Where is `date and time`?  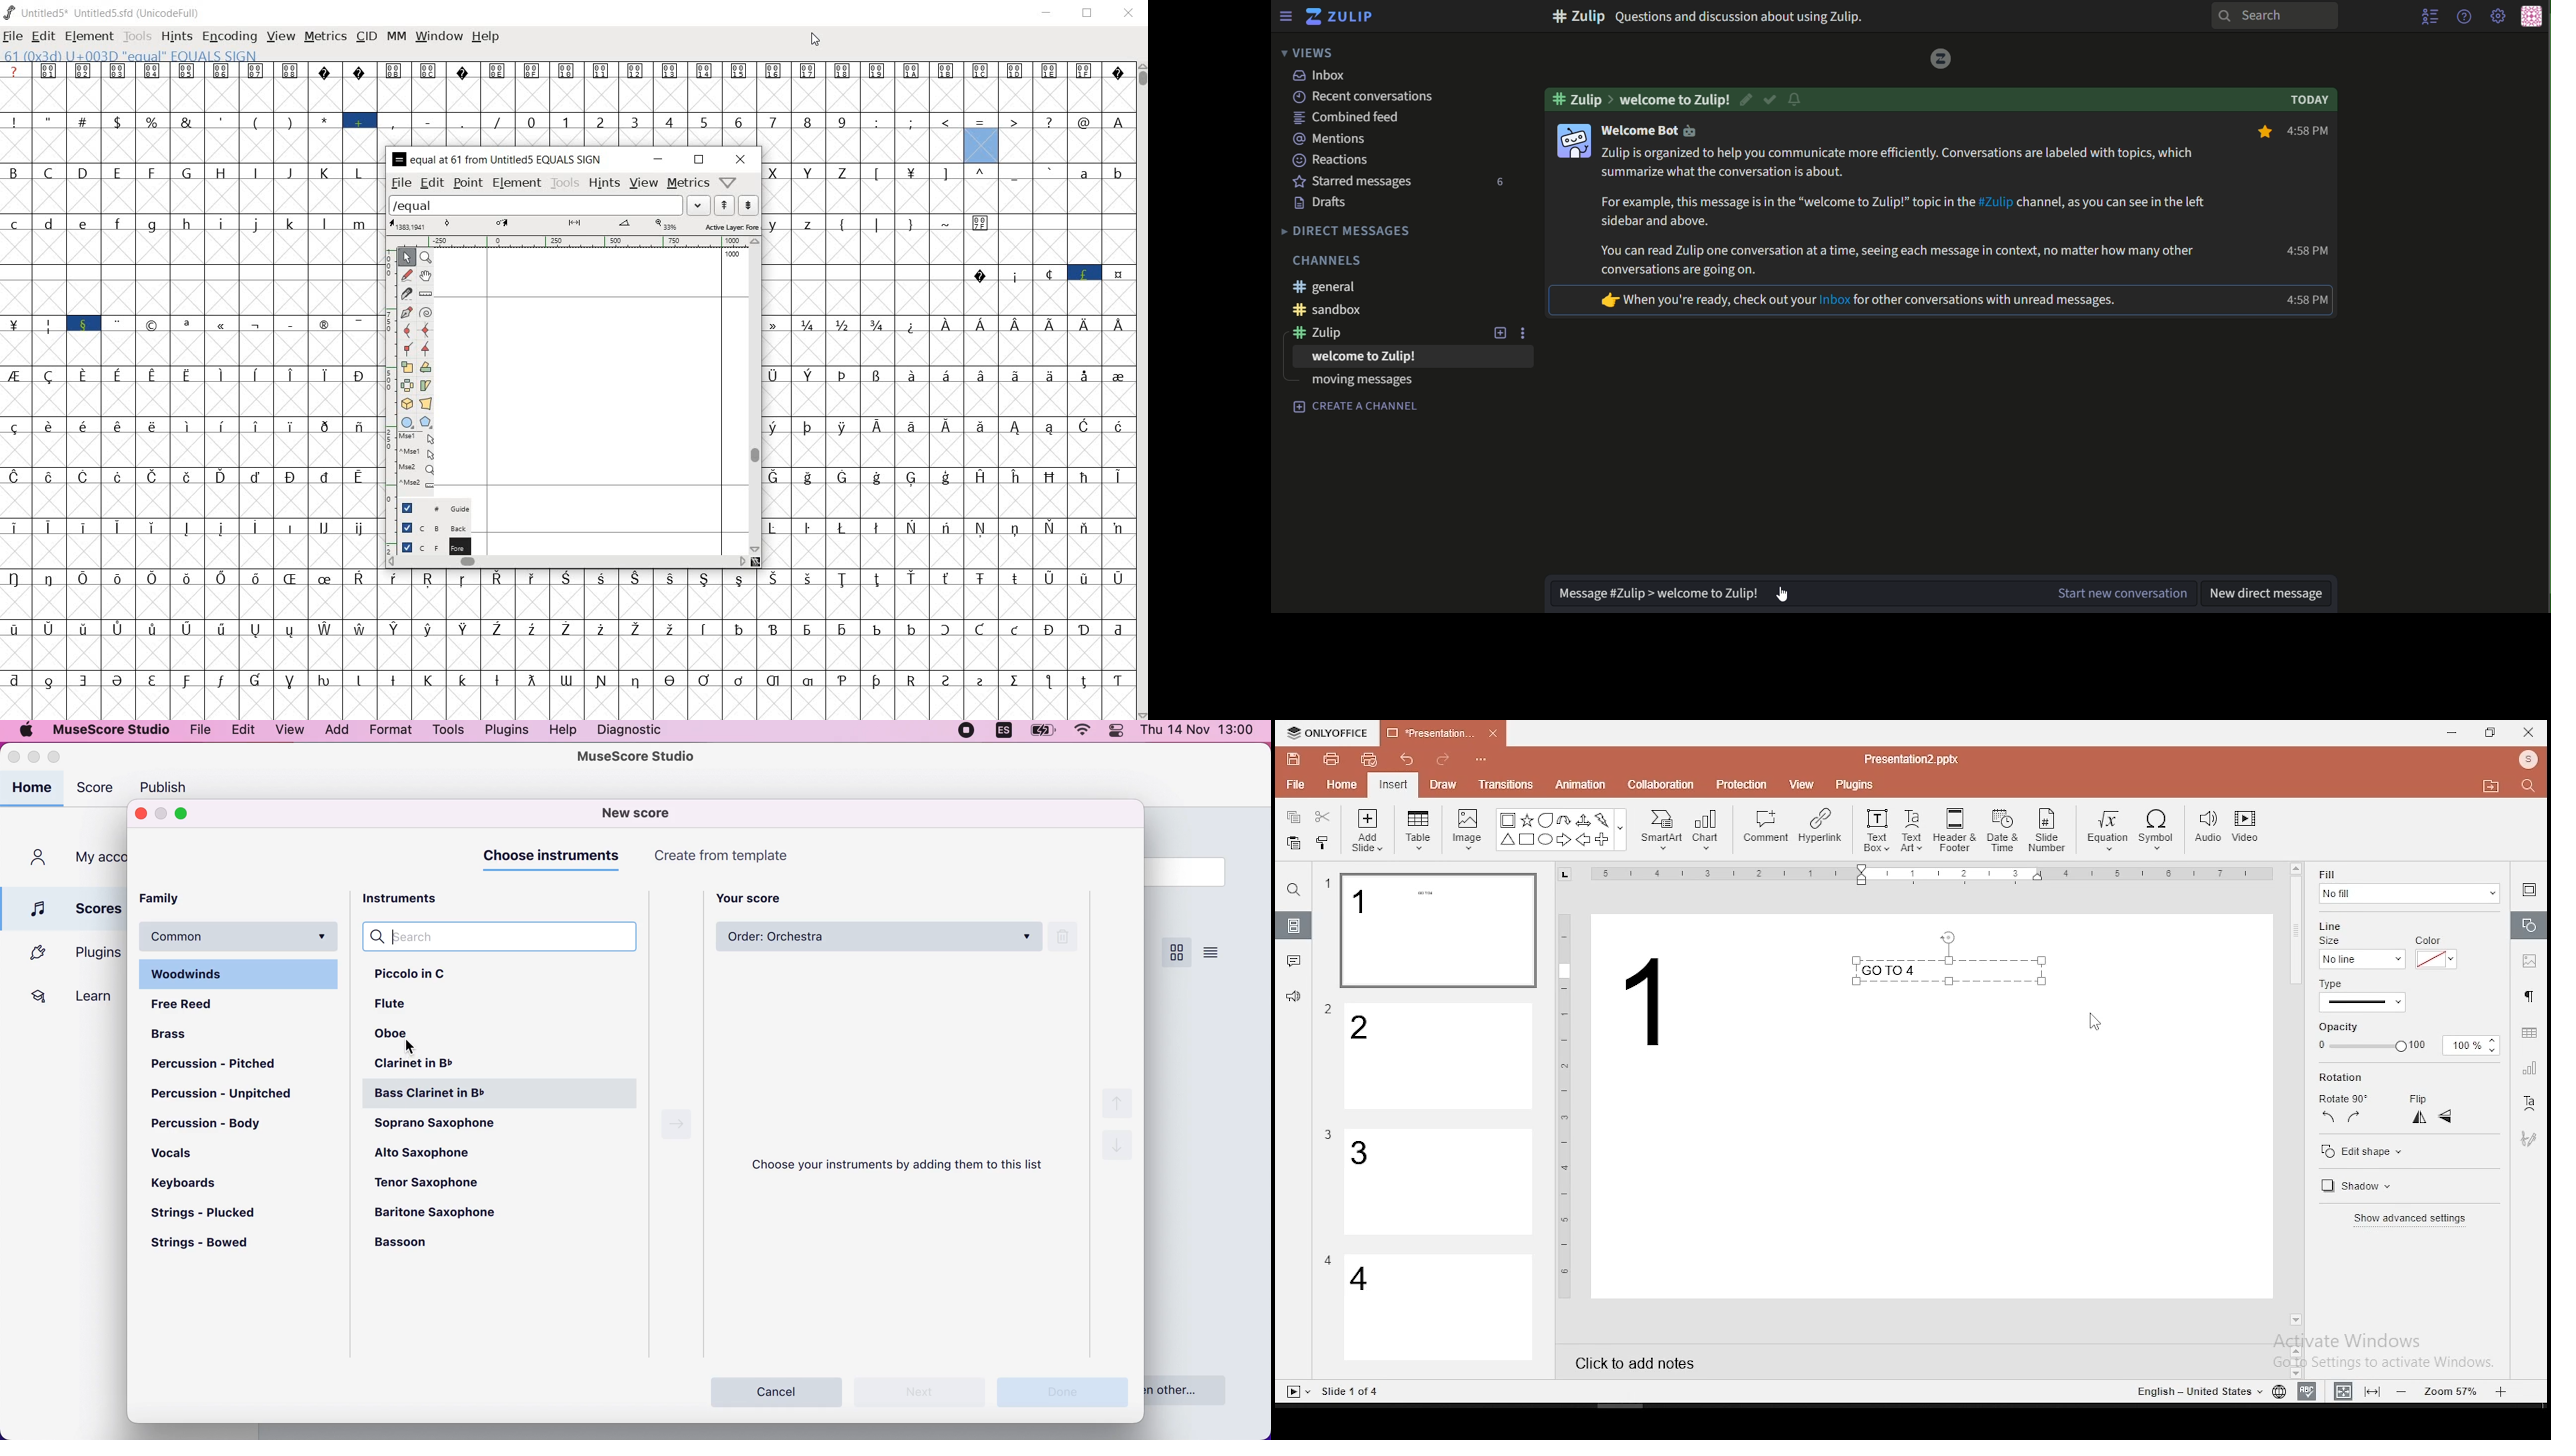
date and time is located at coordinates (2003, 830).